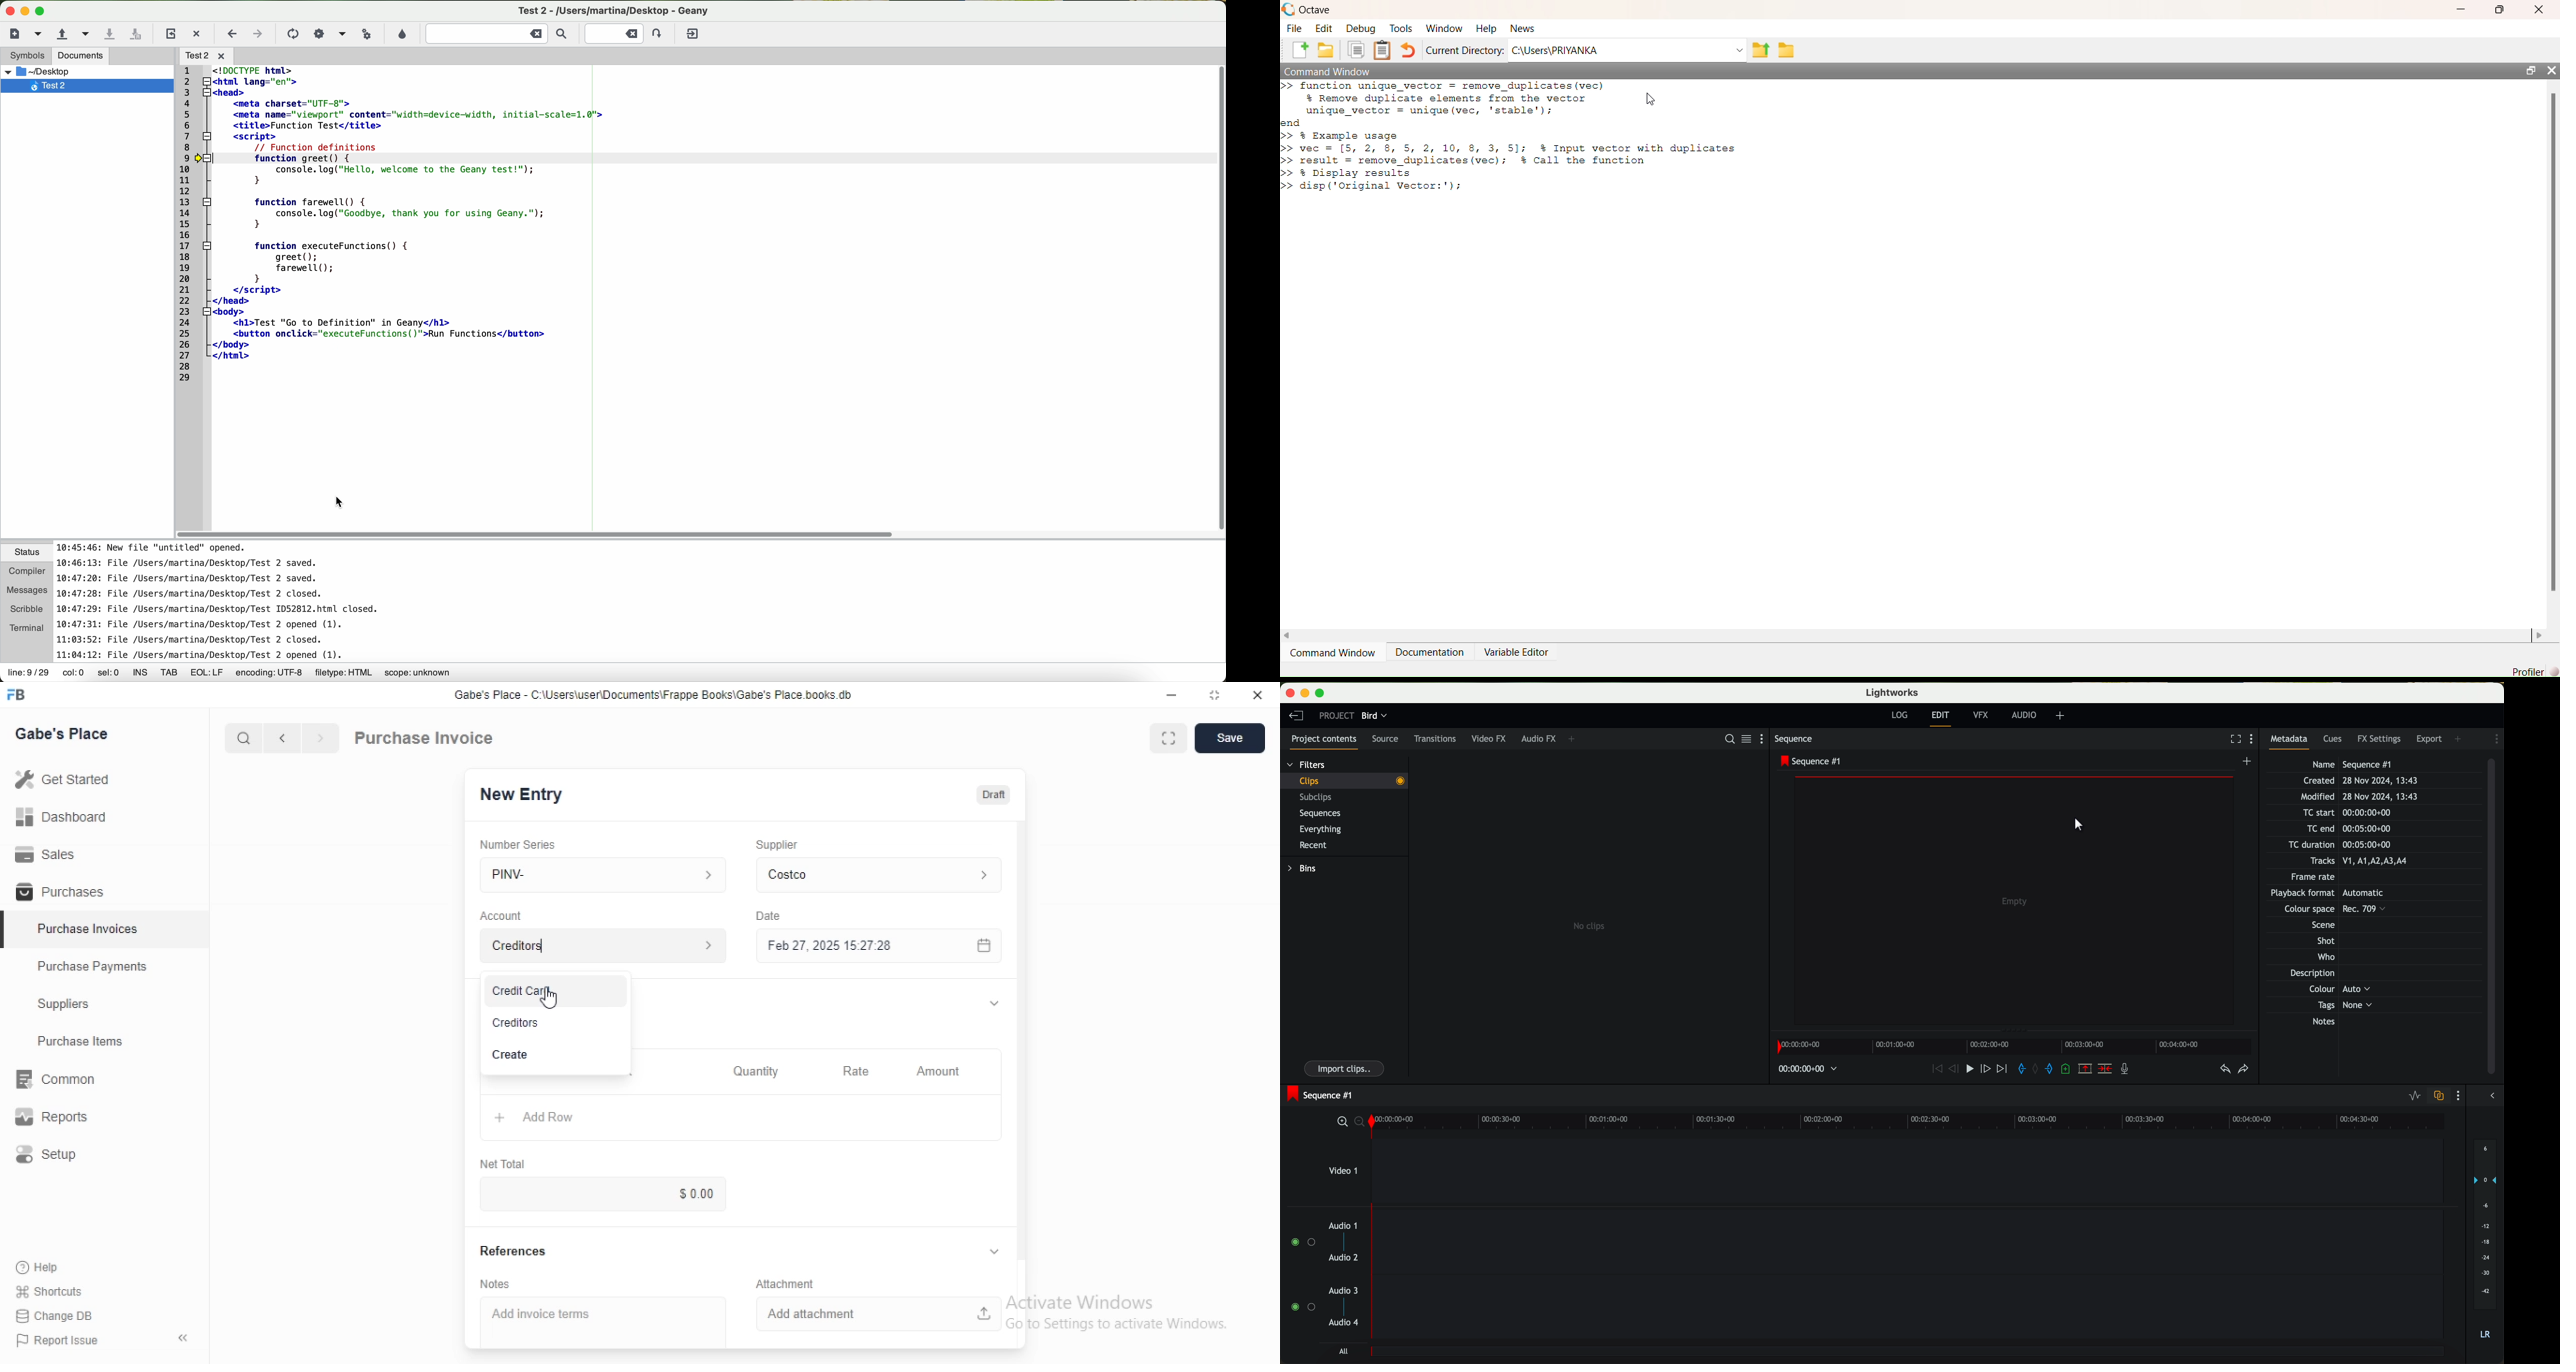 This screenshot has height=1372, width=2576. I want to click on test 2, so click(207, 55).